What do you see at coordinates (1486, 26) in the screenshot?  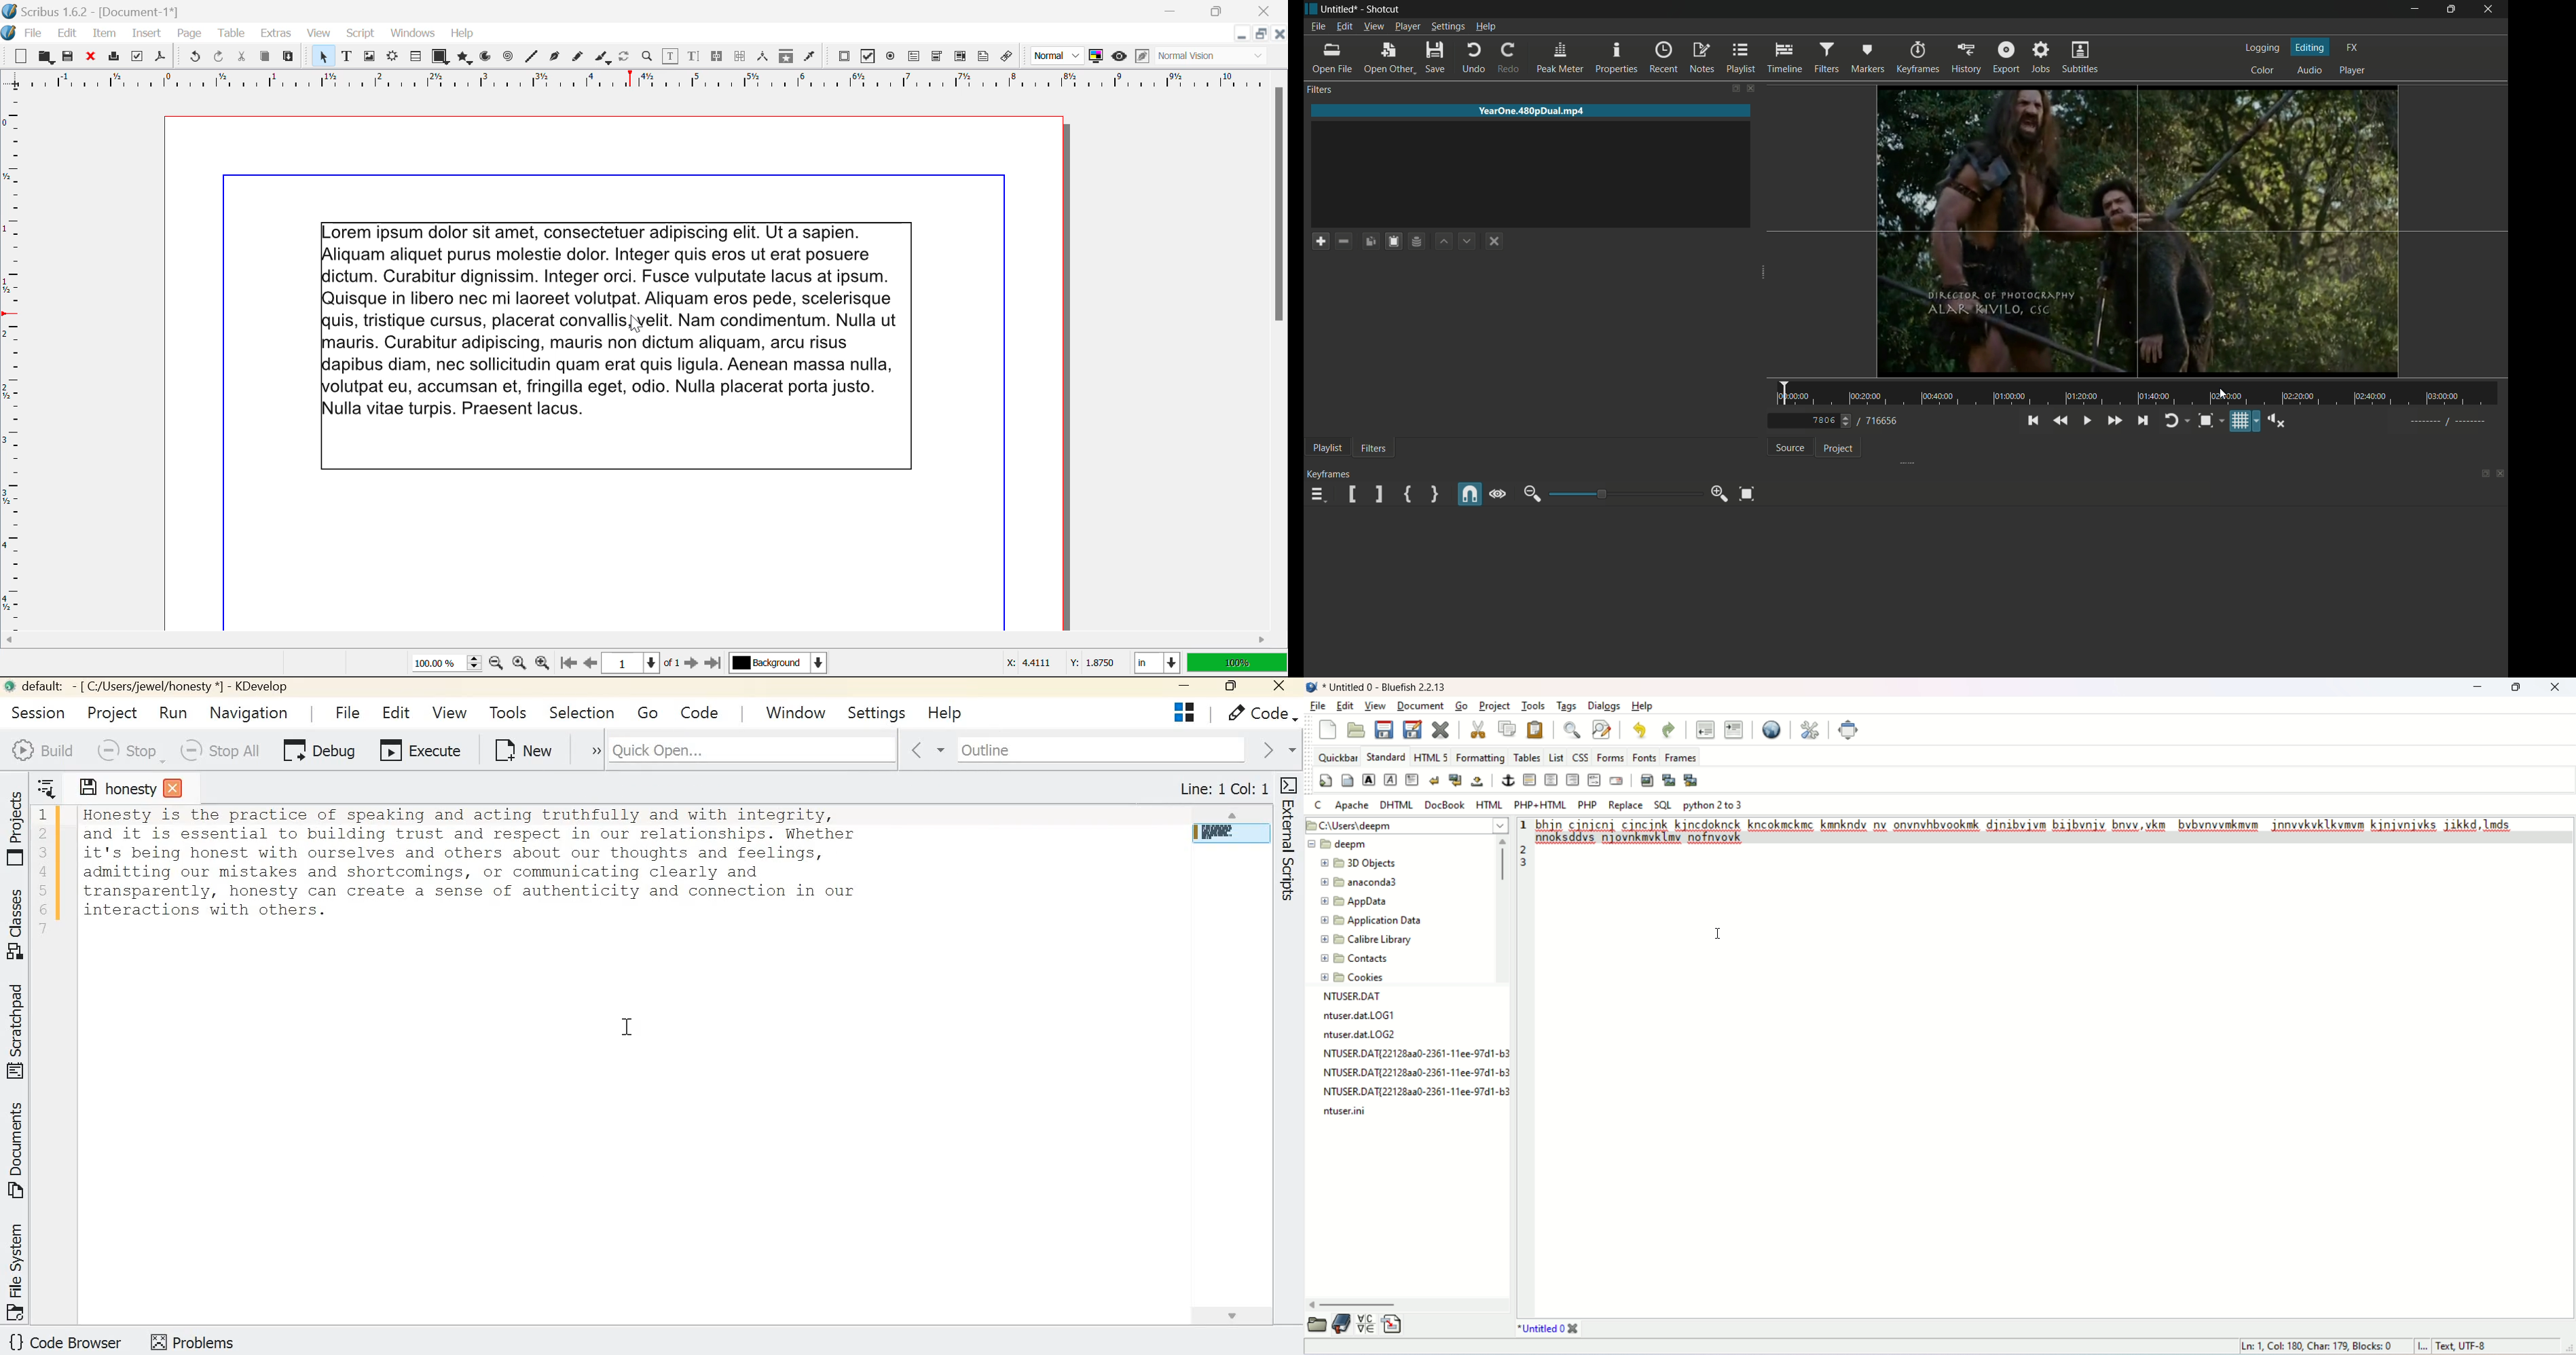 I see `help menu` at bounding box center [1486, 26].